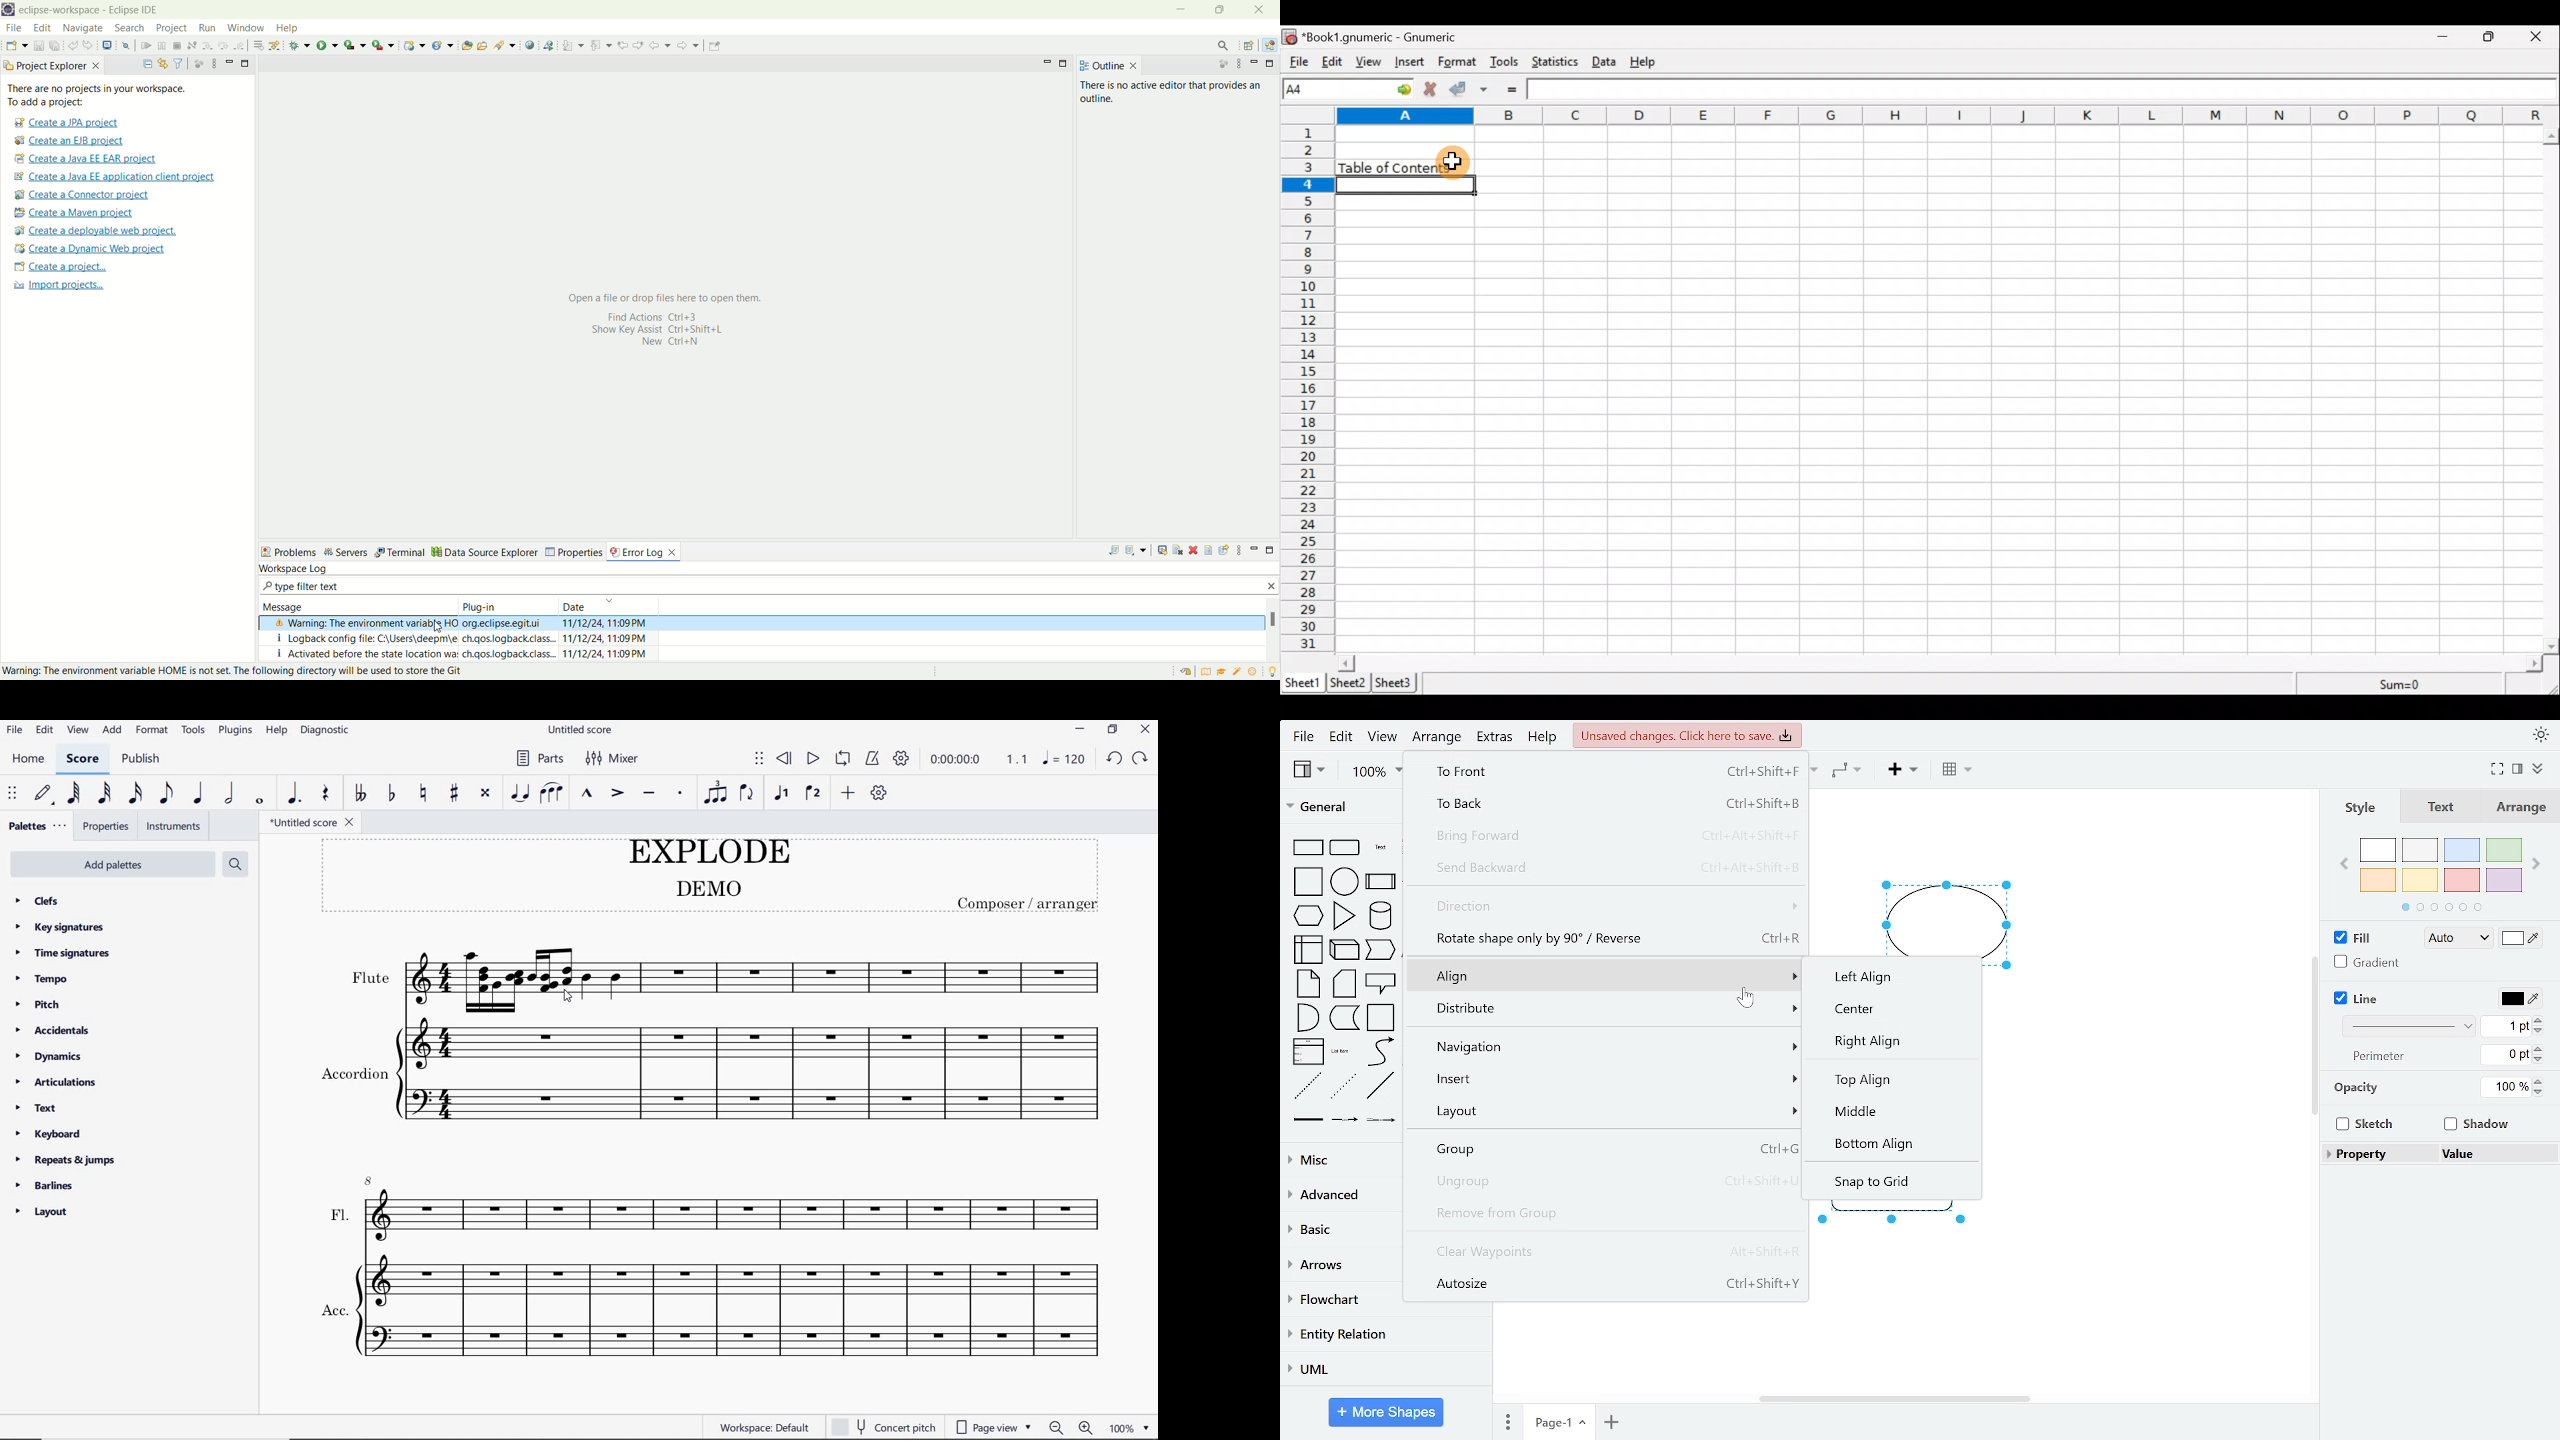 Image resolution: width=2576 pixels, height=1456 pixels. What do you see at coordinates (90, 249) in the screenshot?
I see `create a dynamic web project` at bounding box center [90, 249].